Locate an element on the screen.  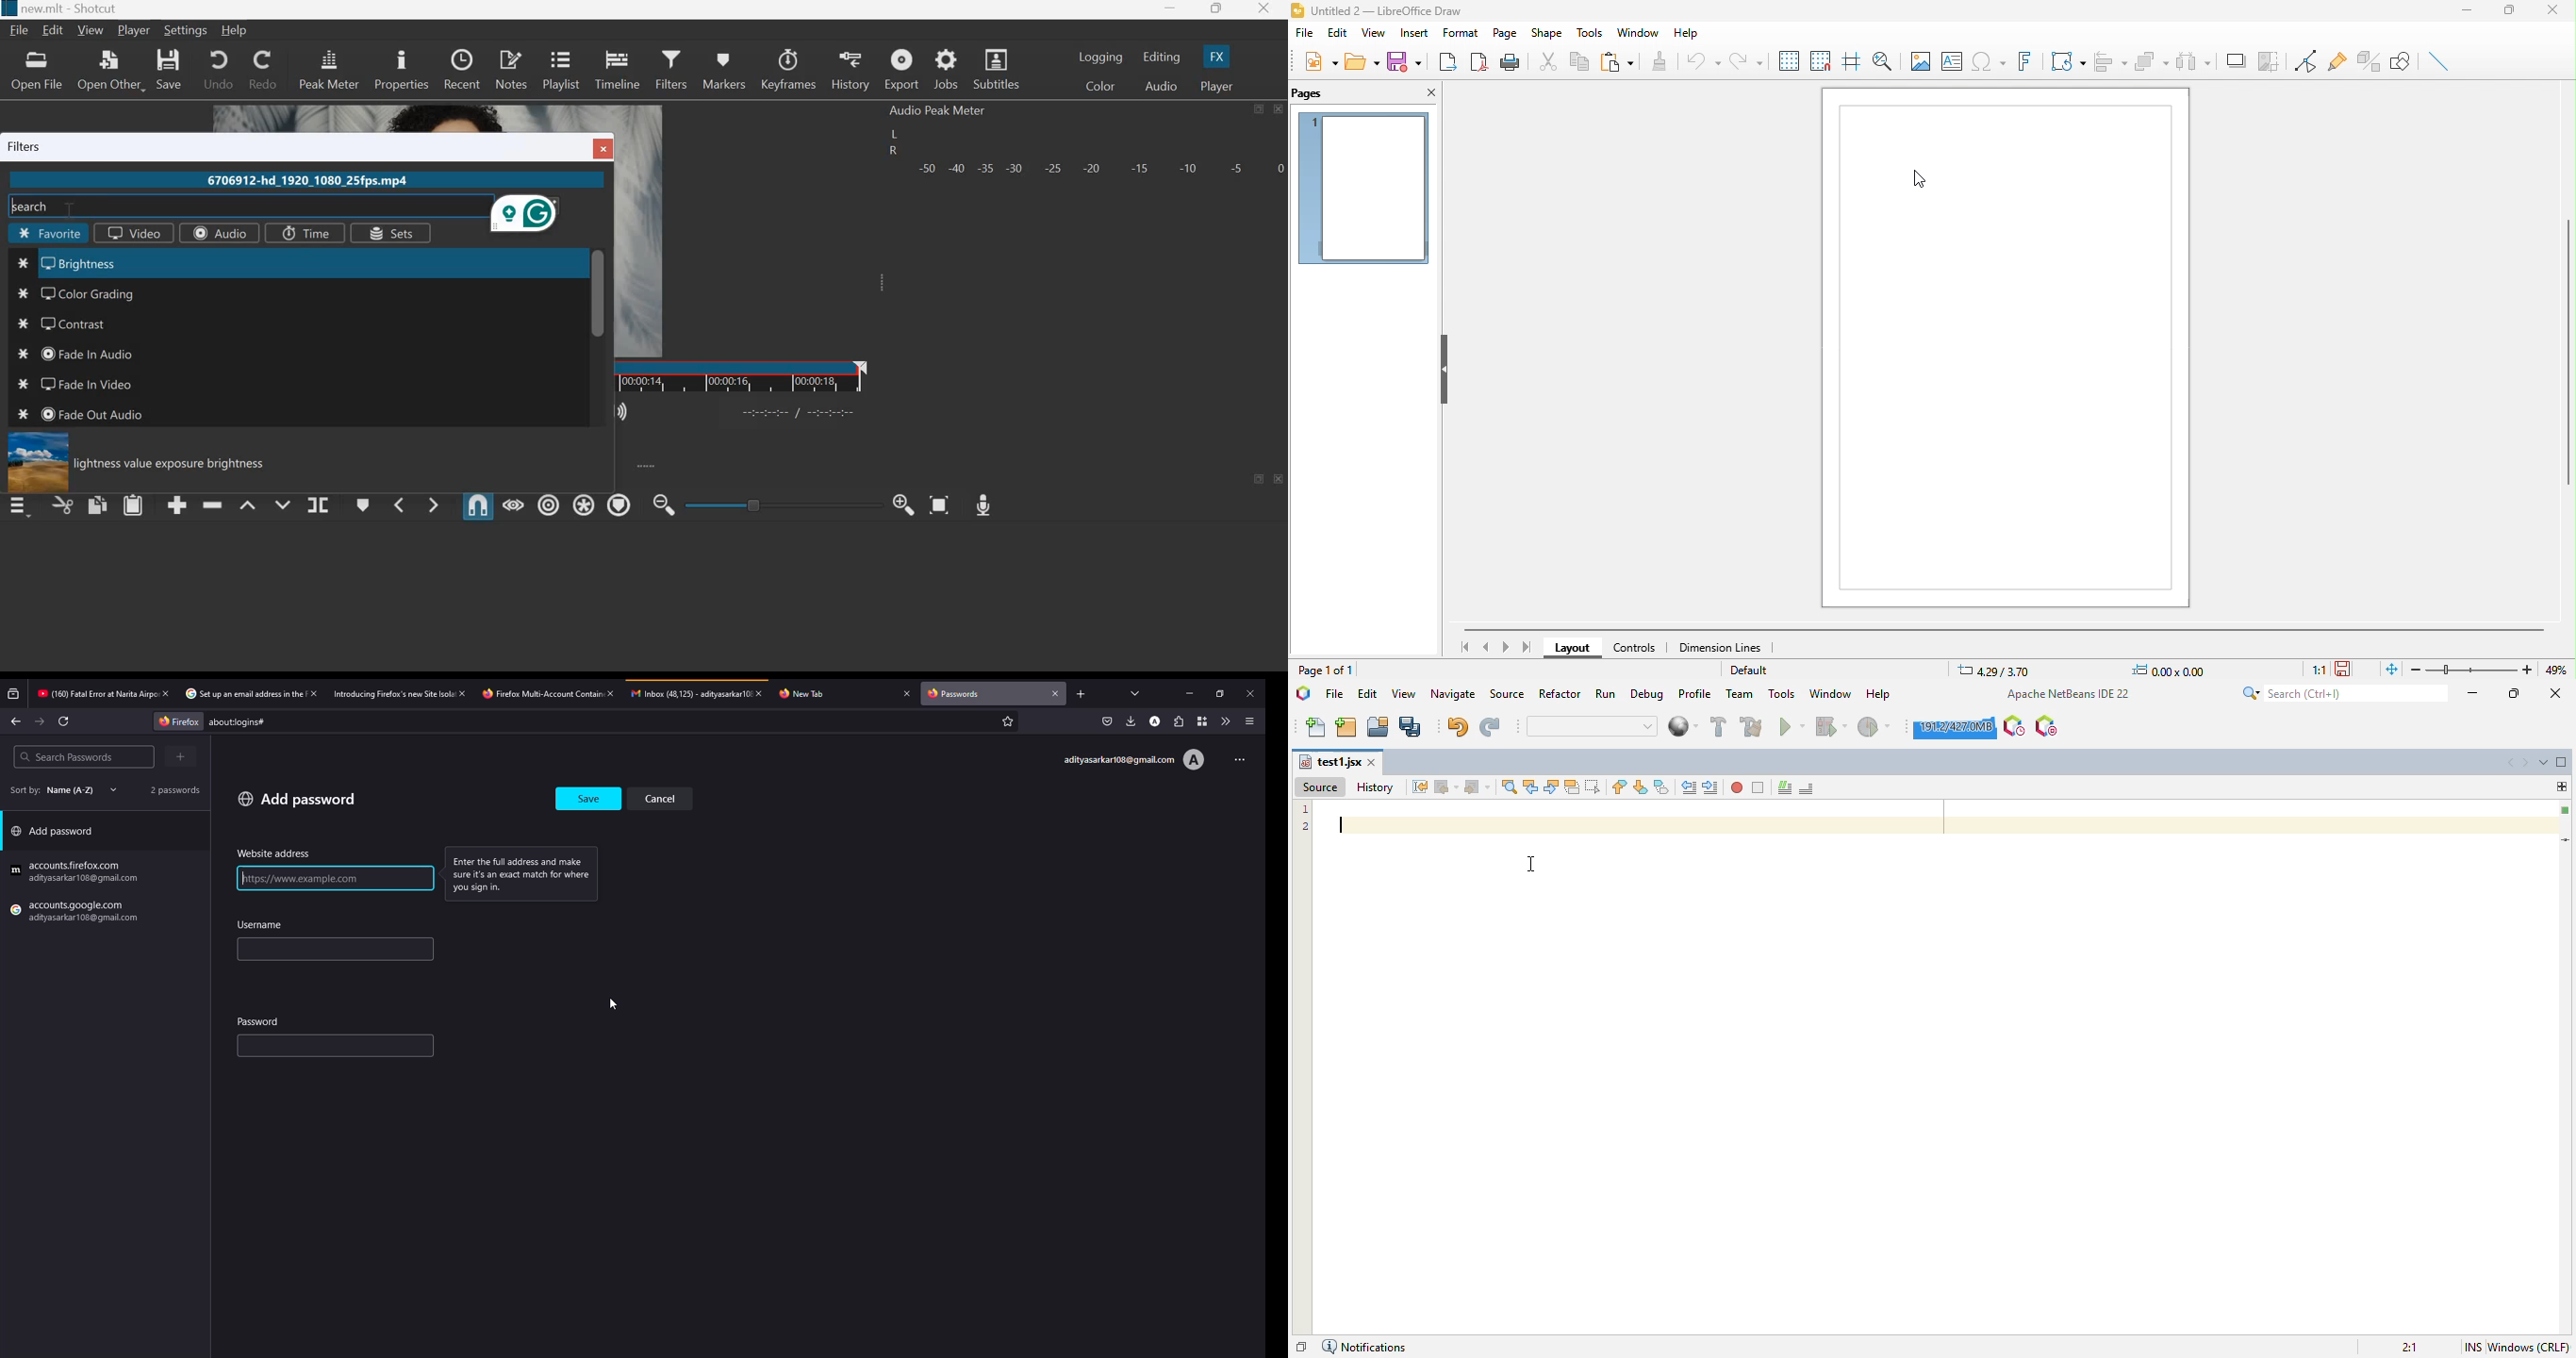
Edit is located at coordinates (55, 30).